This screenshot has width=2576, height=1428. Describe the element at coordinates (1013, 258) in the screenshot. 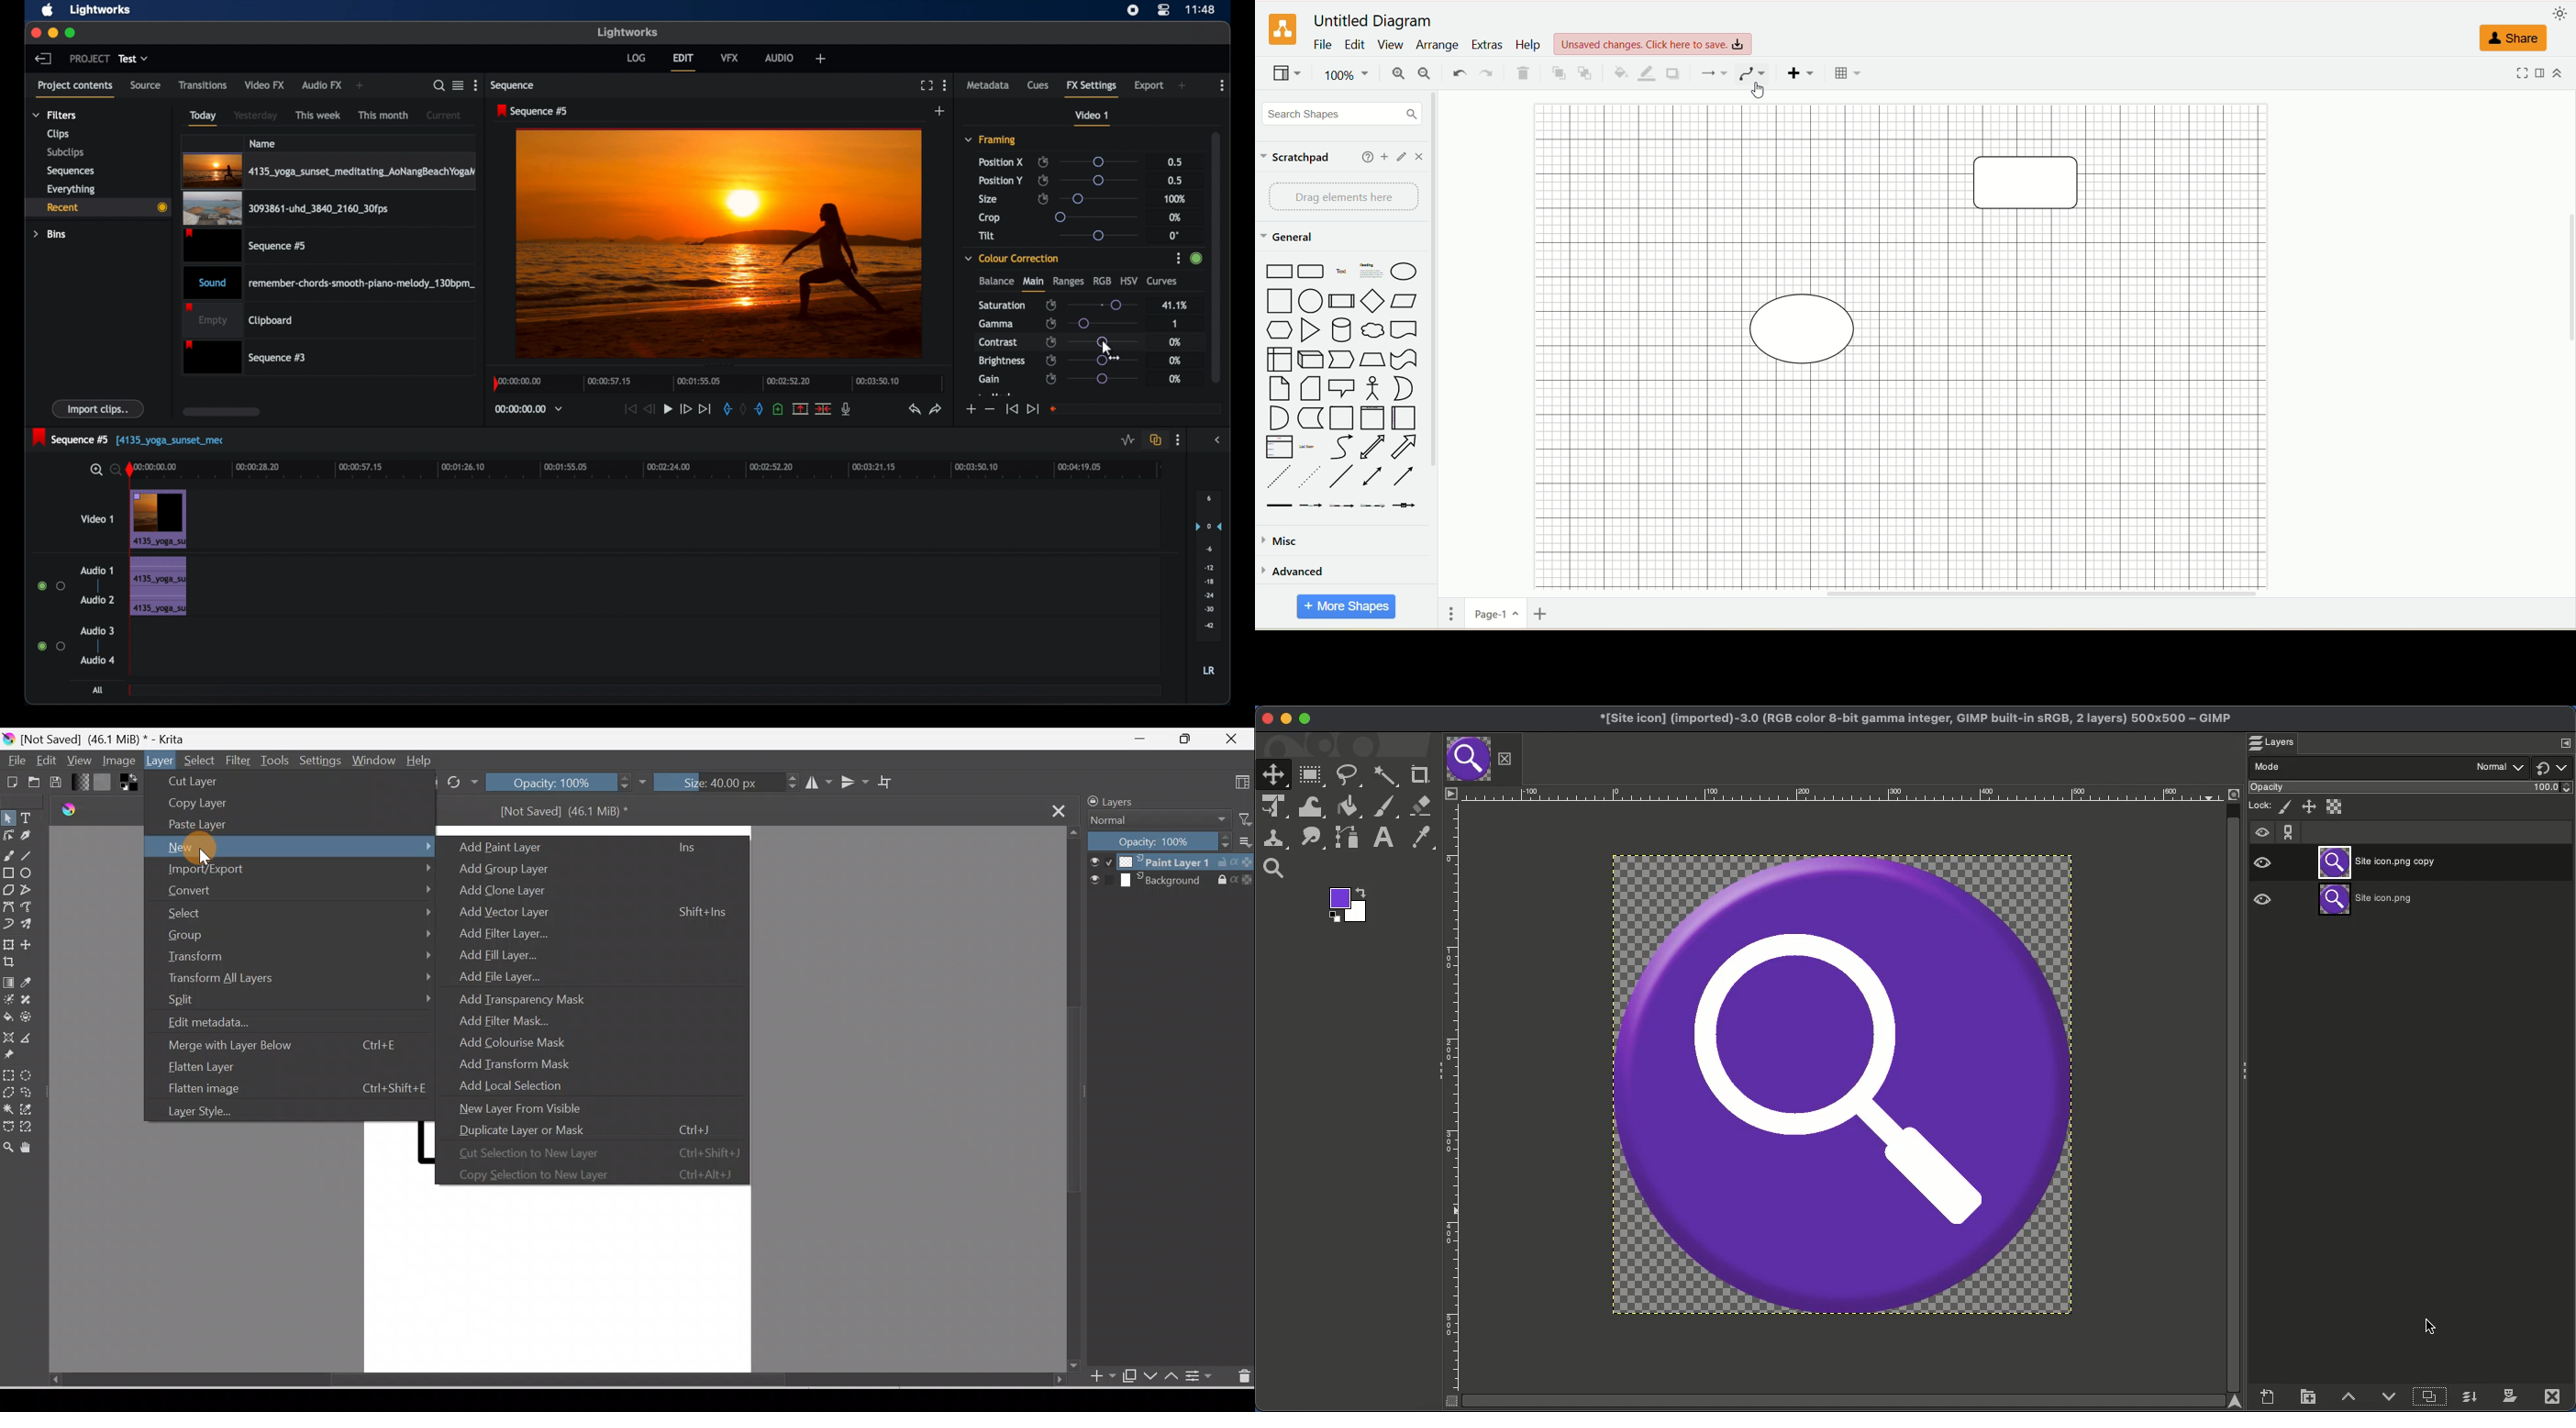

I see `color correction` at that location.